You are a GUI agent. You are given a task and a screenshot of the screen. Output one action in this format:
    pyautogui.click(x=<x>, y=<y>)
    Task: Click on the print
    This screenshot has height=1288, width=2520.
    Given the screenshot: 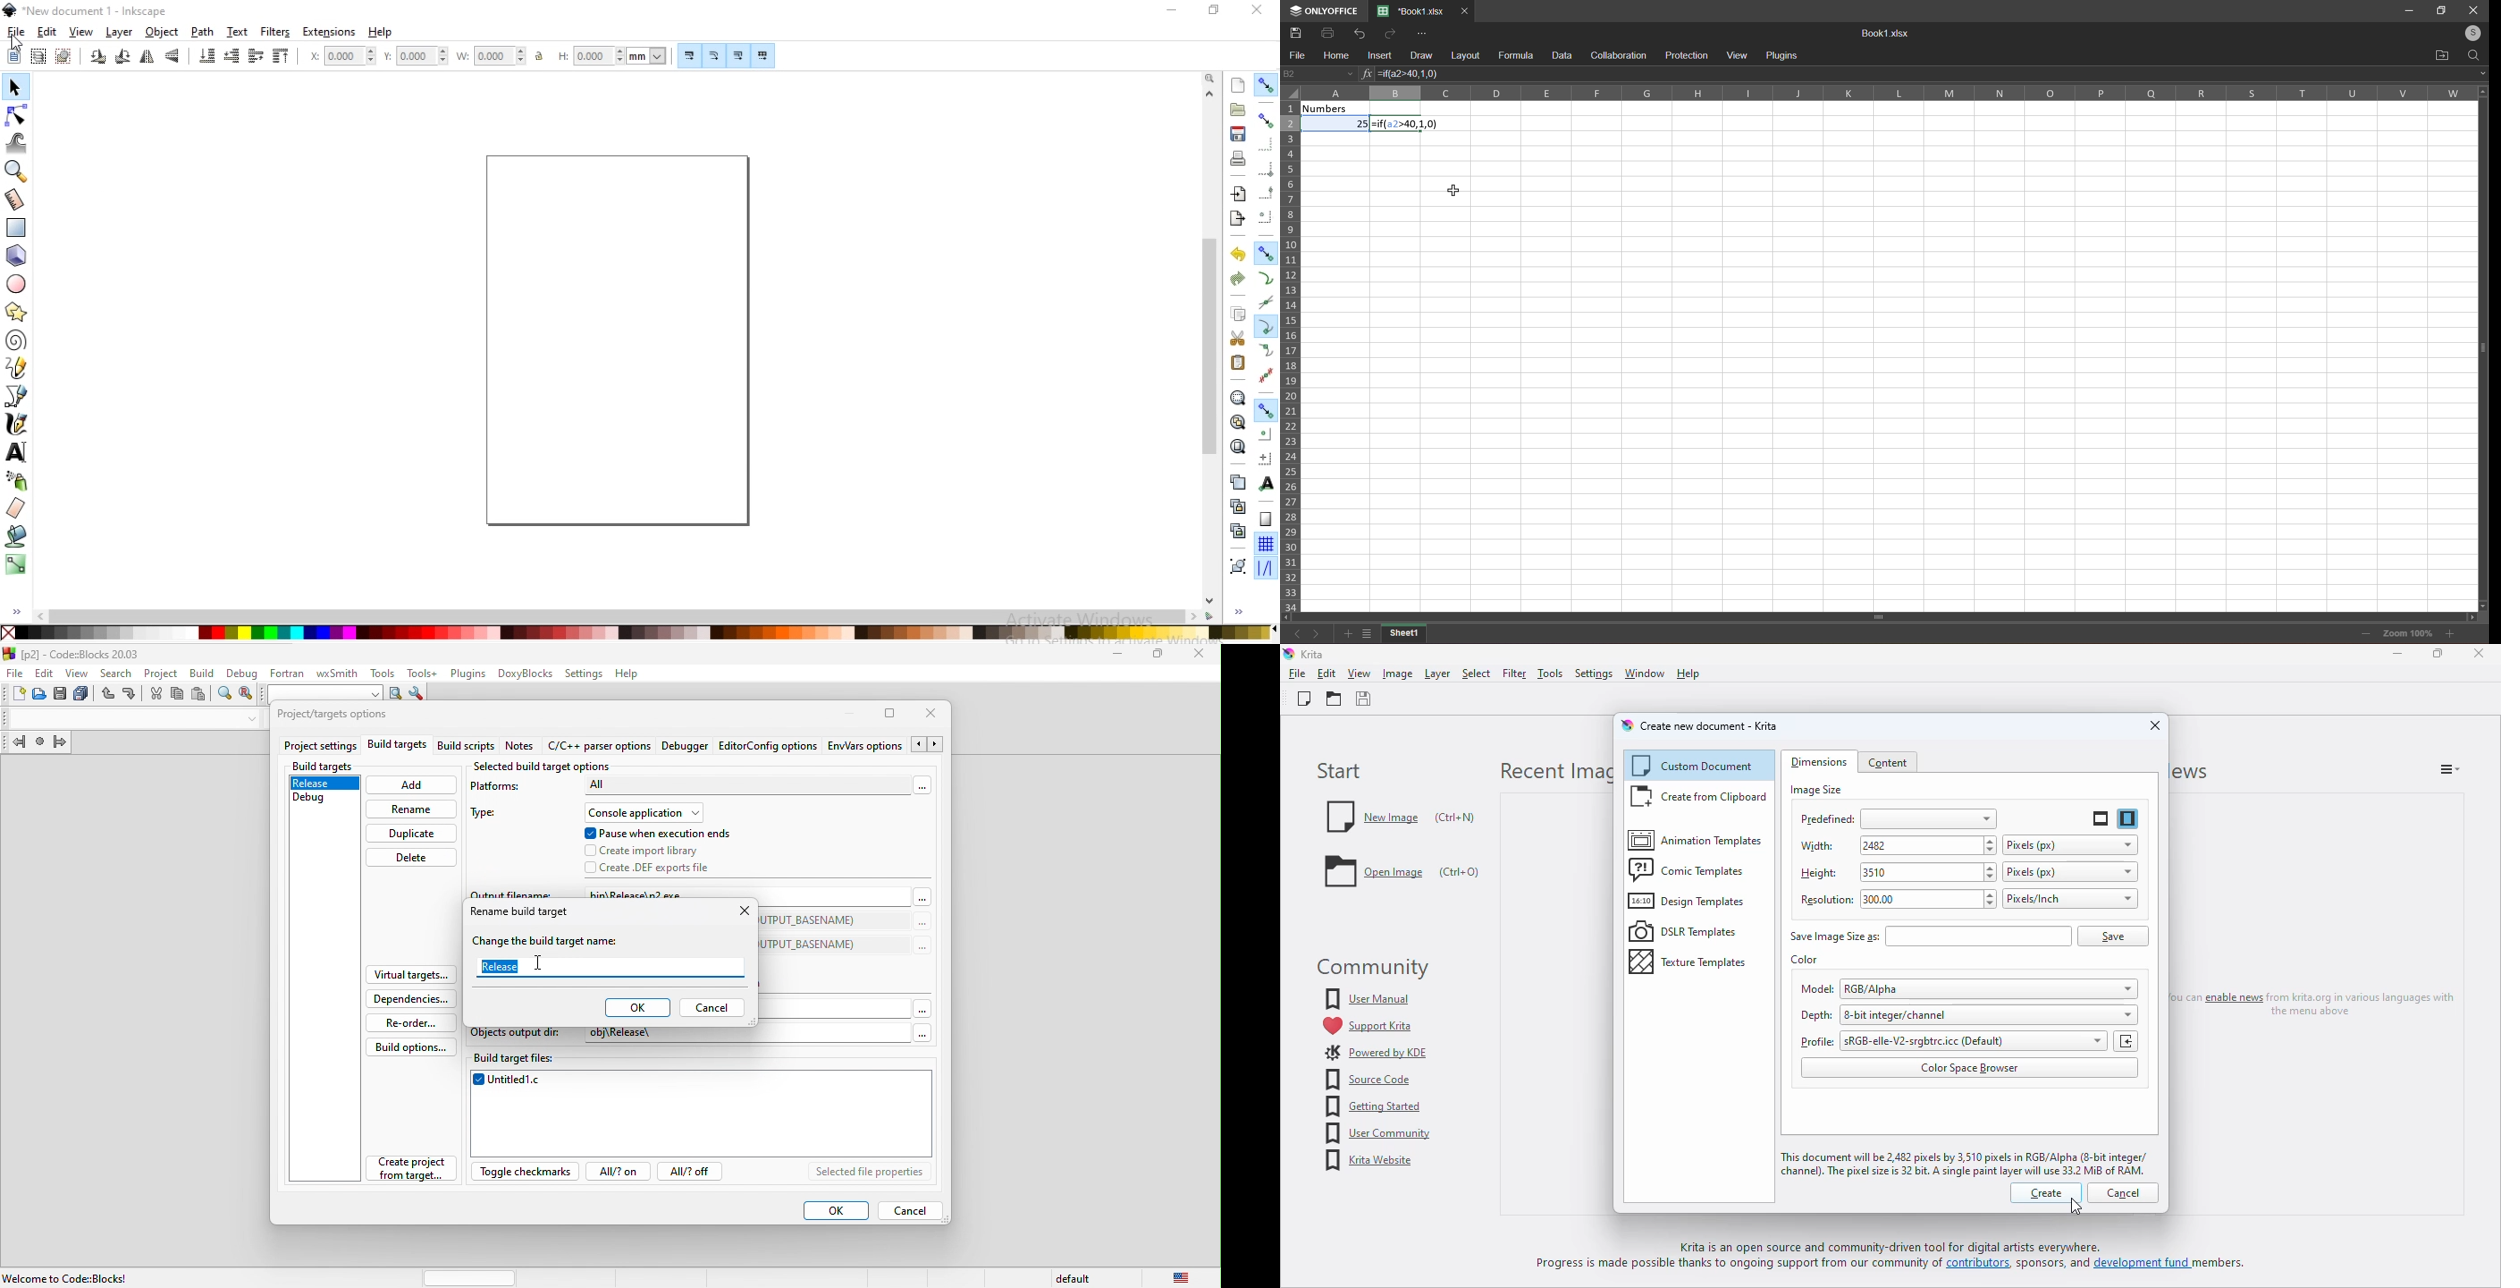 What is the action you would take?
    pyautogui.click(x=1327, y=32)
    